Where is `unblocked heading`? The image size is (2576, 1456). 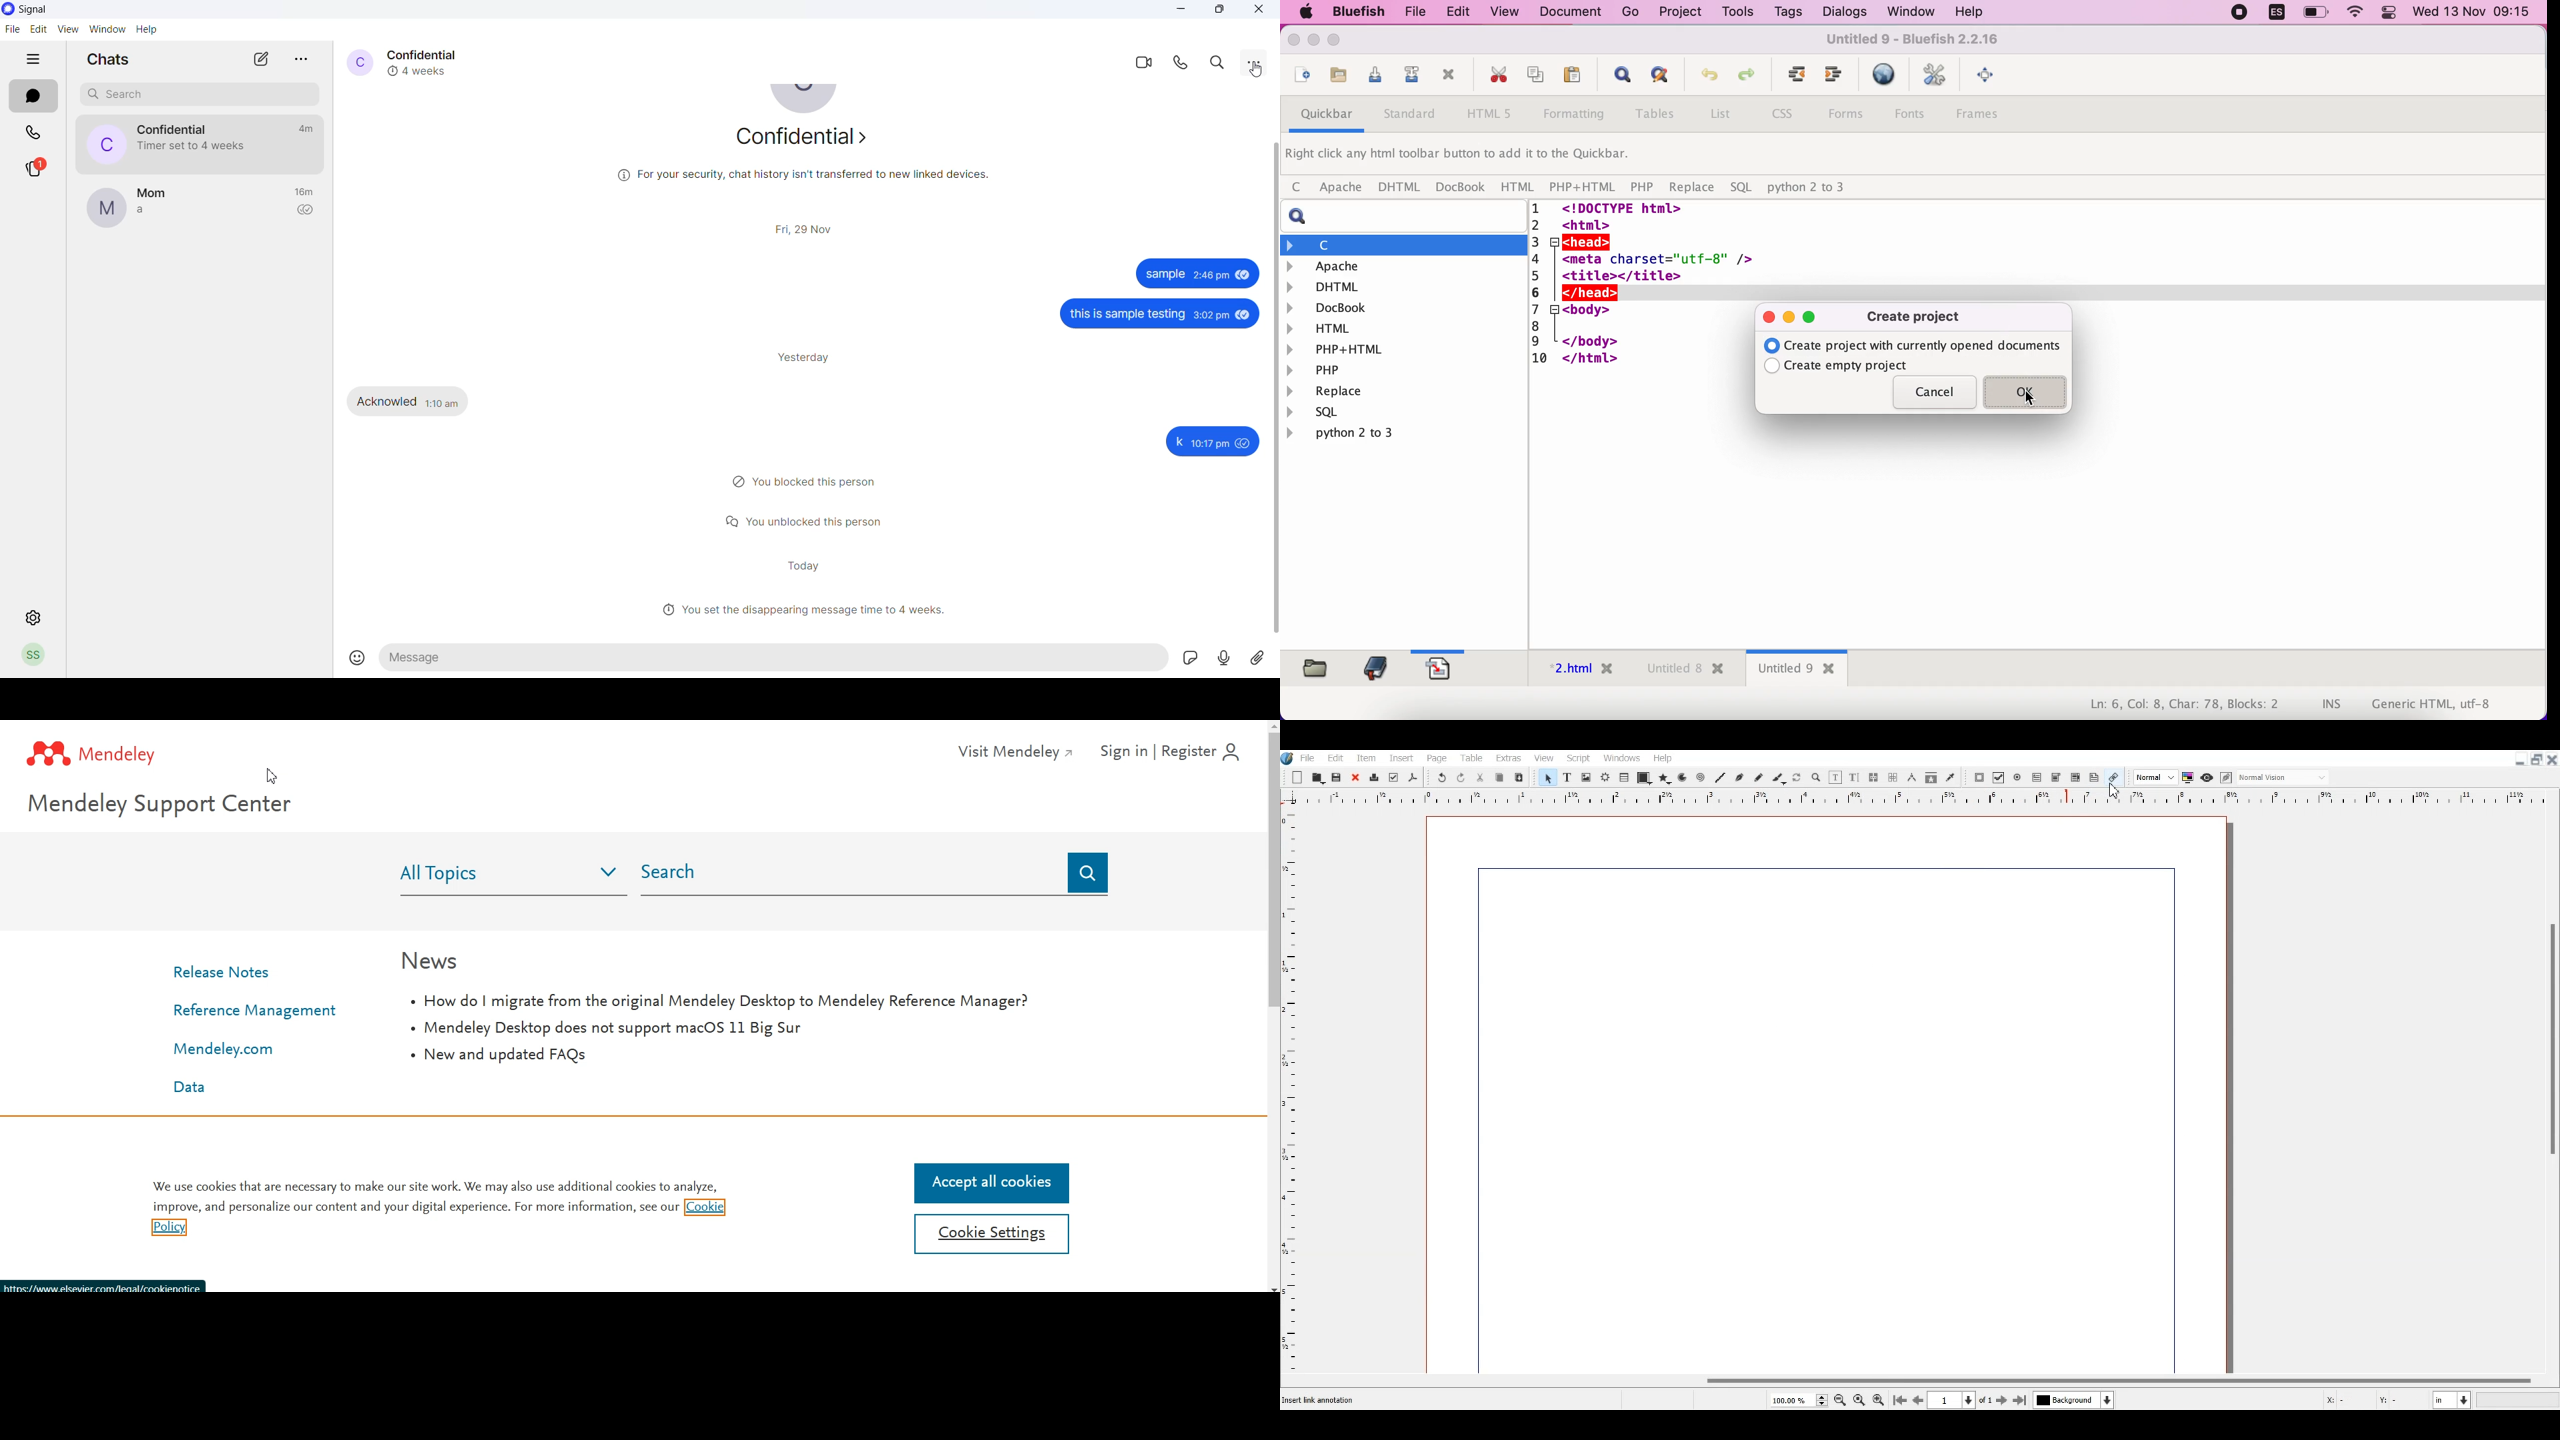 unblocked heading is located at coordinates (811, 521).